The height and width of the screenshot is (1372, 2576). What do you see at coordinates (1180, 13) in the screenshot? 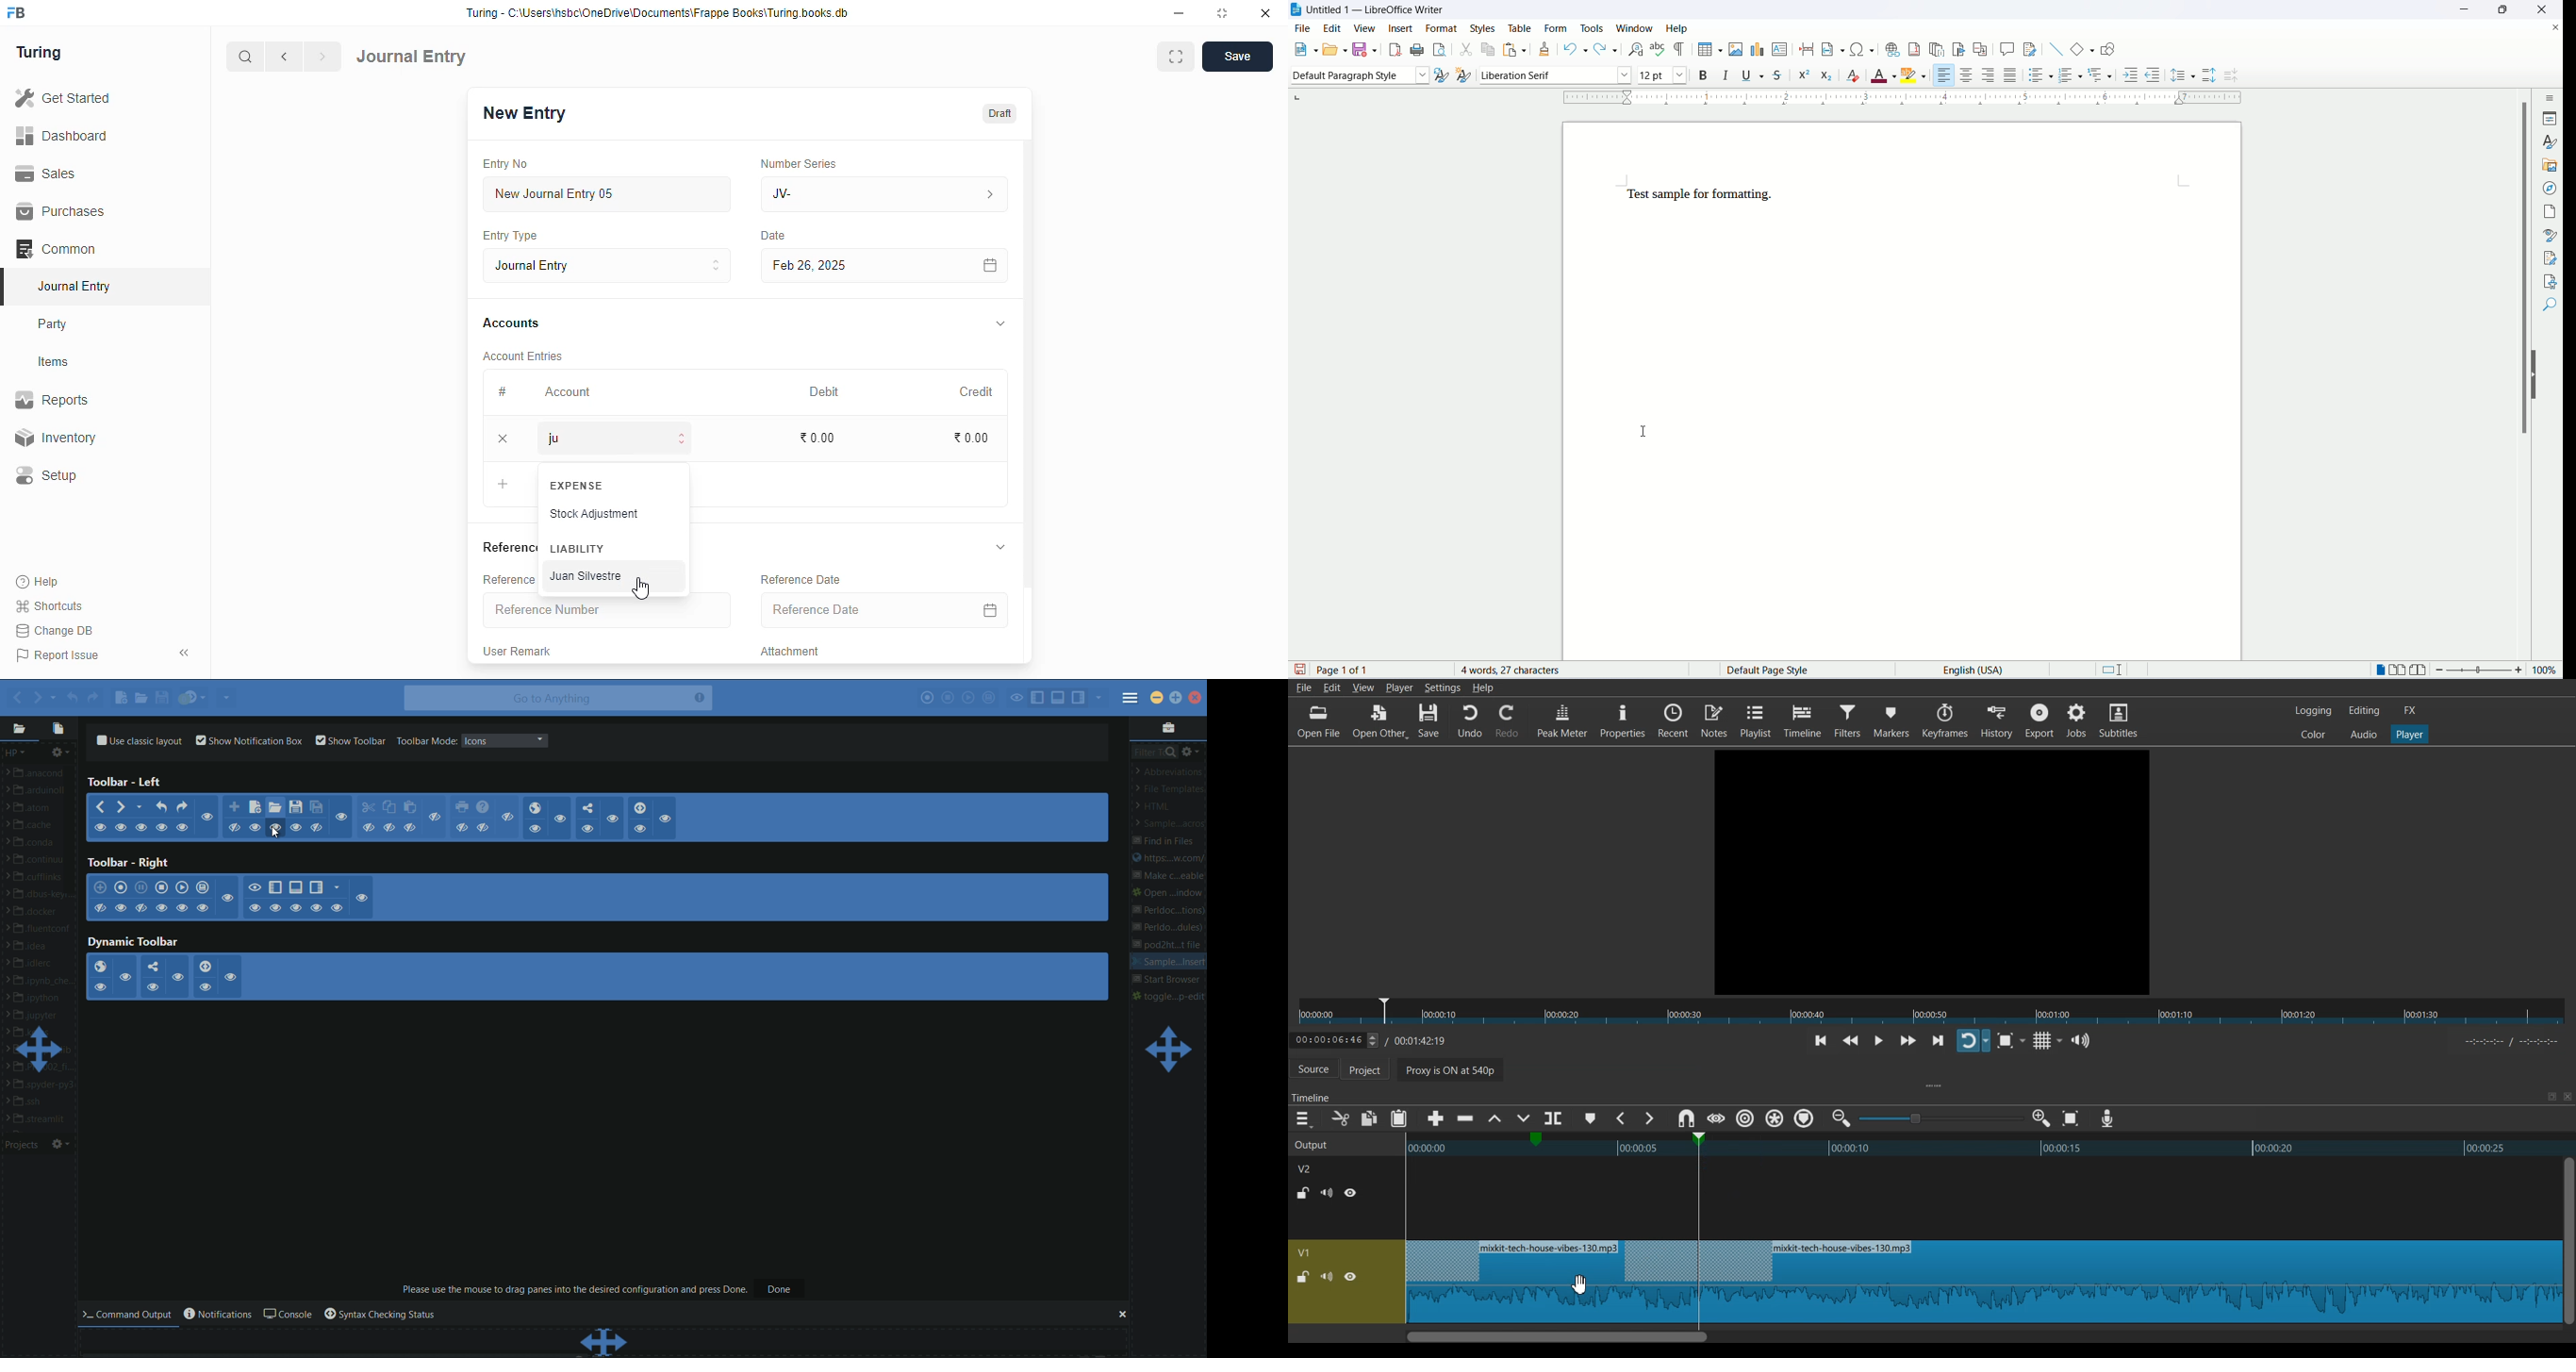
I see `minimize` at bounding box center [1180, 13].